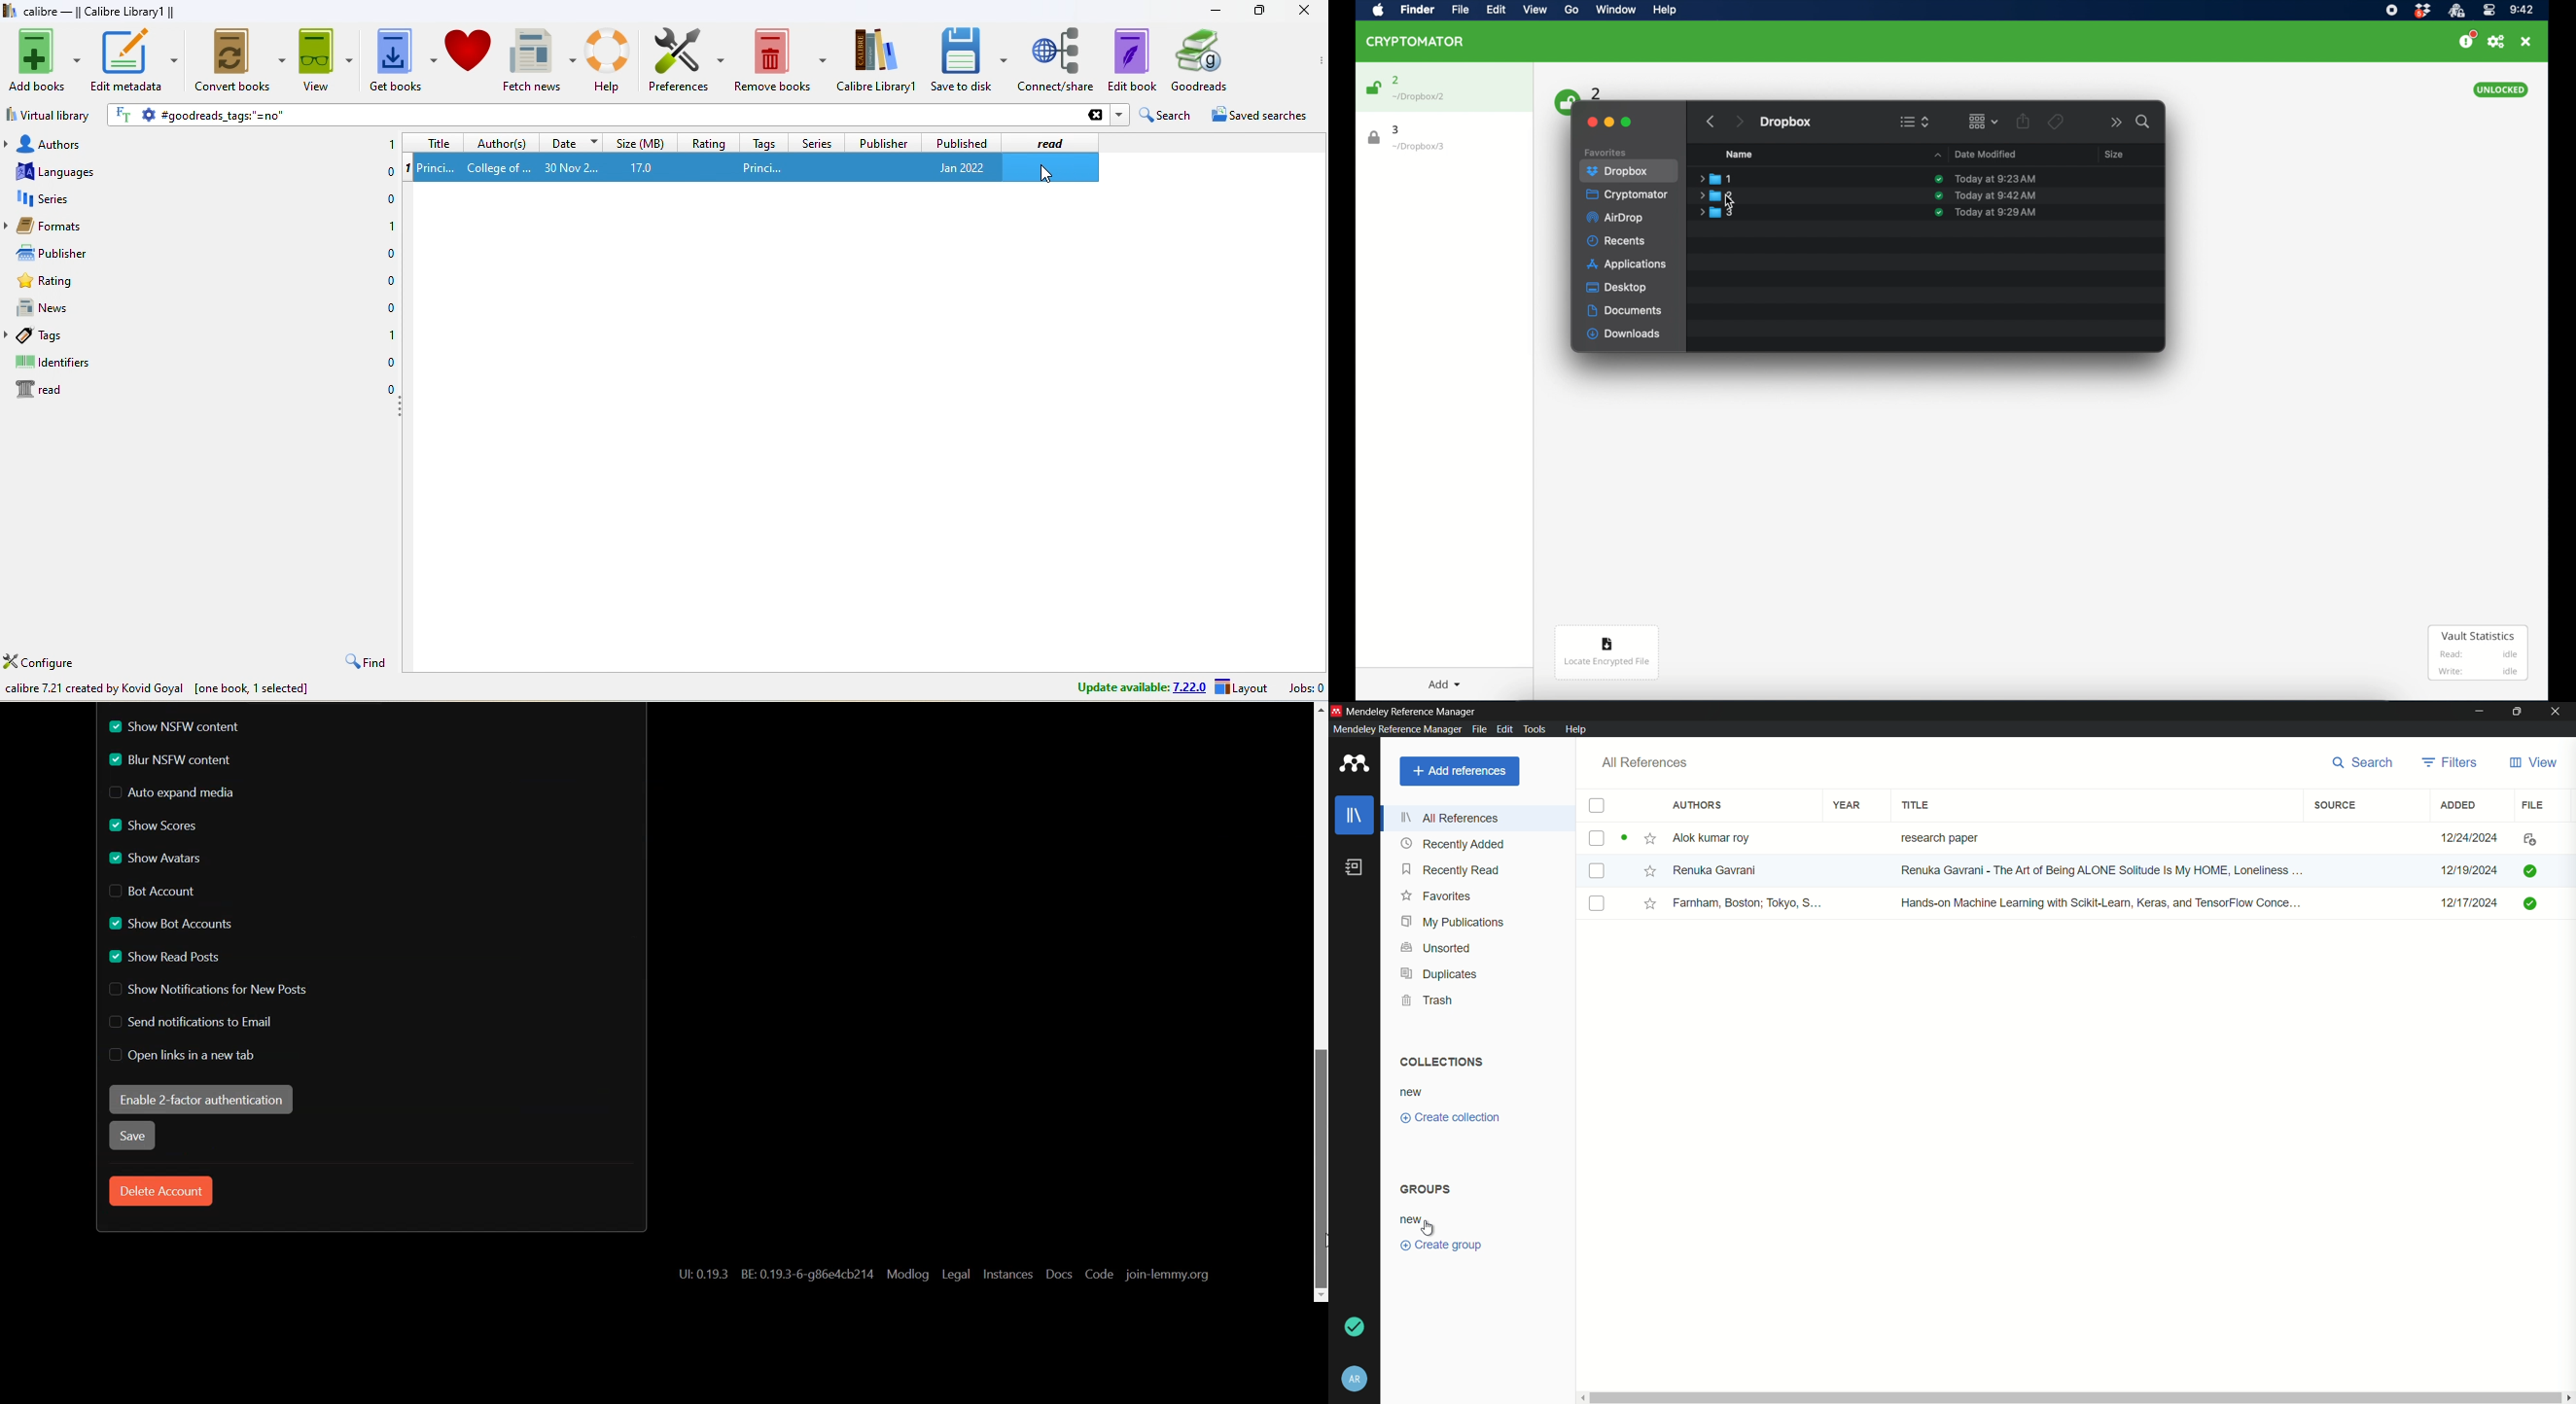 The width and height of the screenshot is (2576, 1428). I want to click on get books, so click(403, 59).